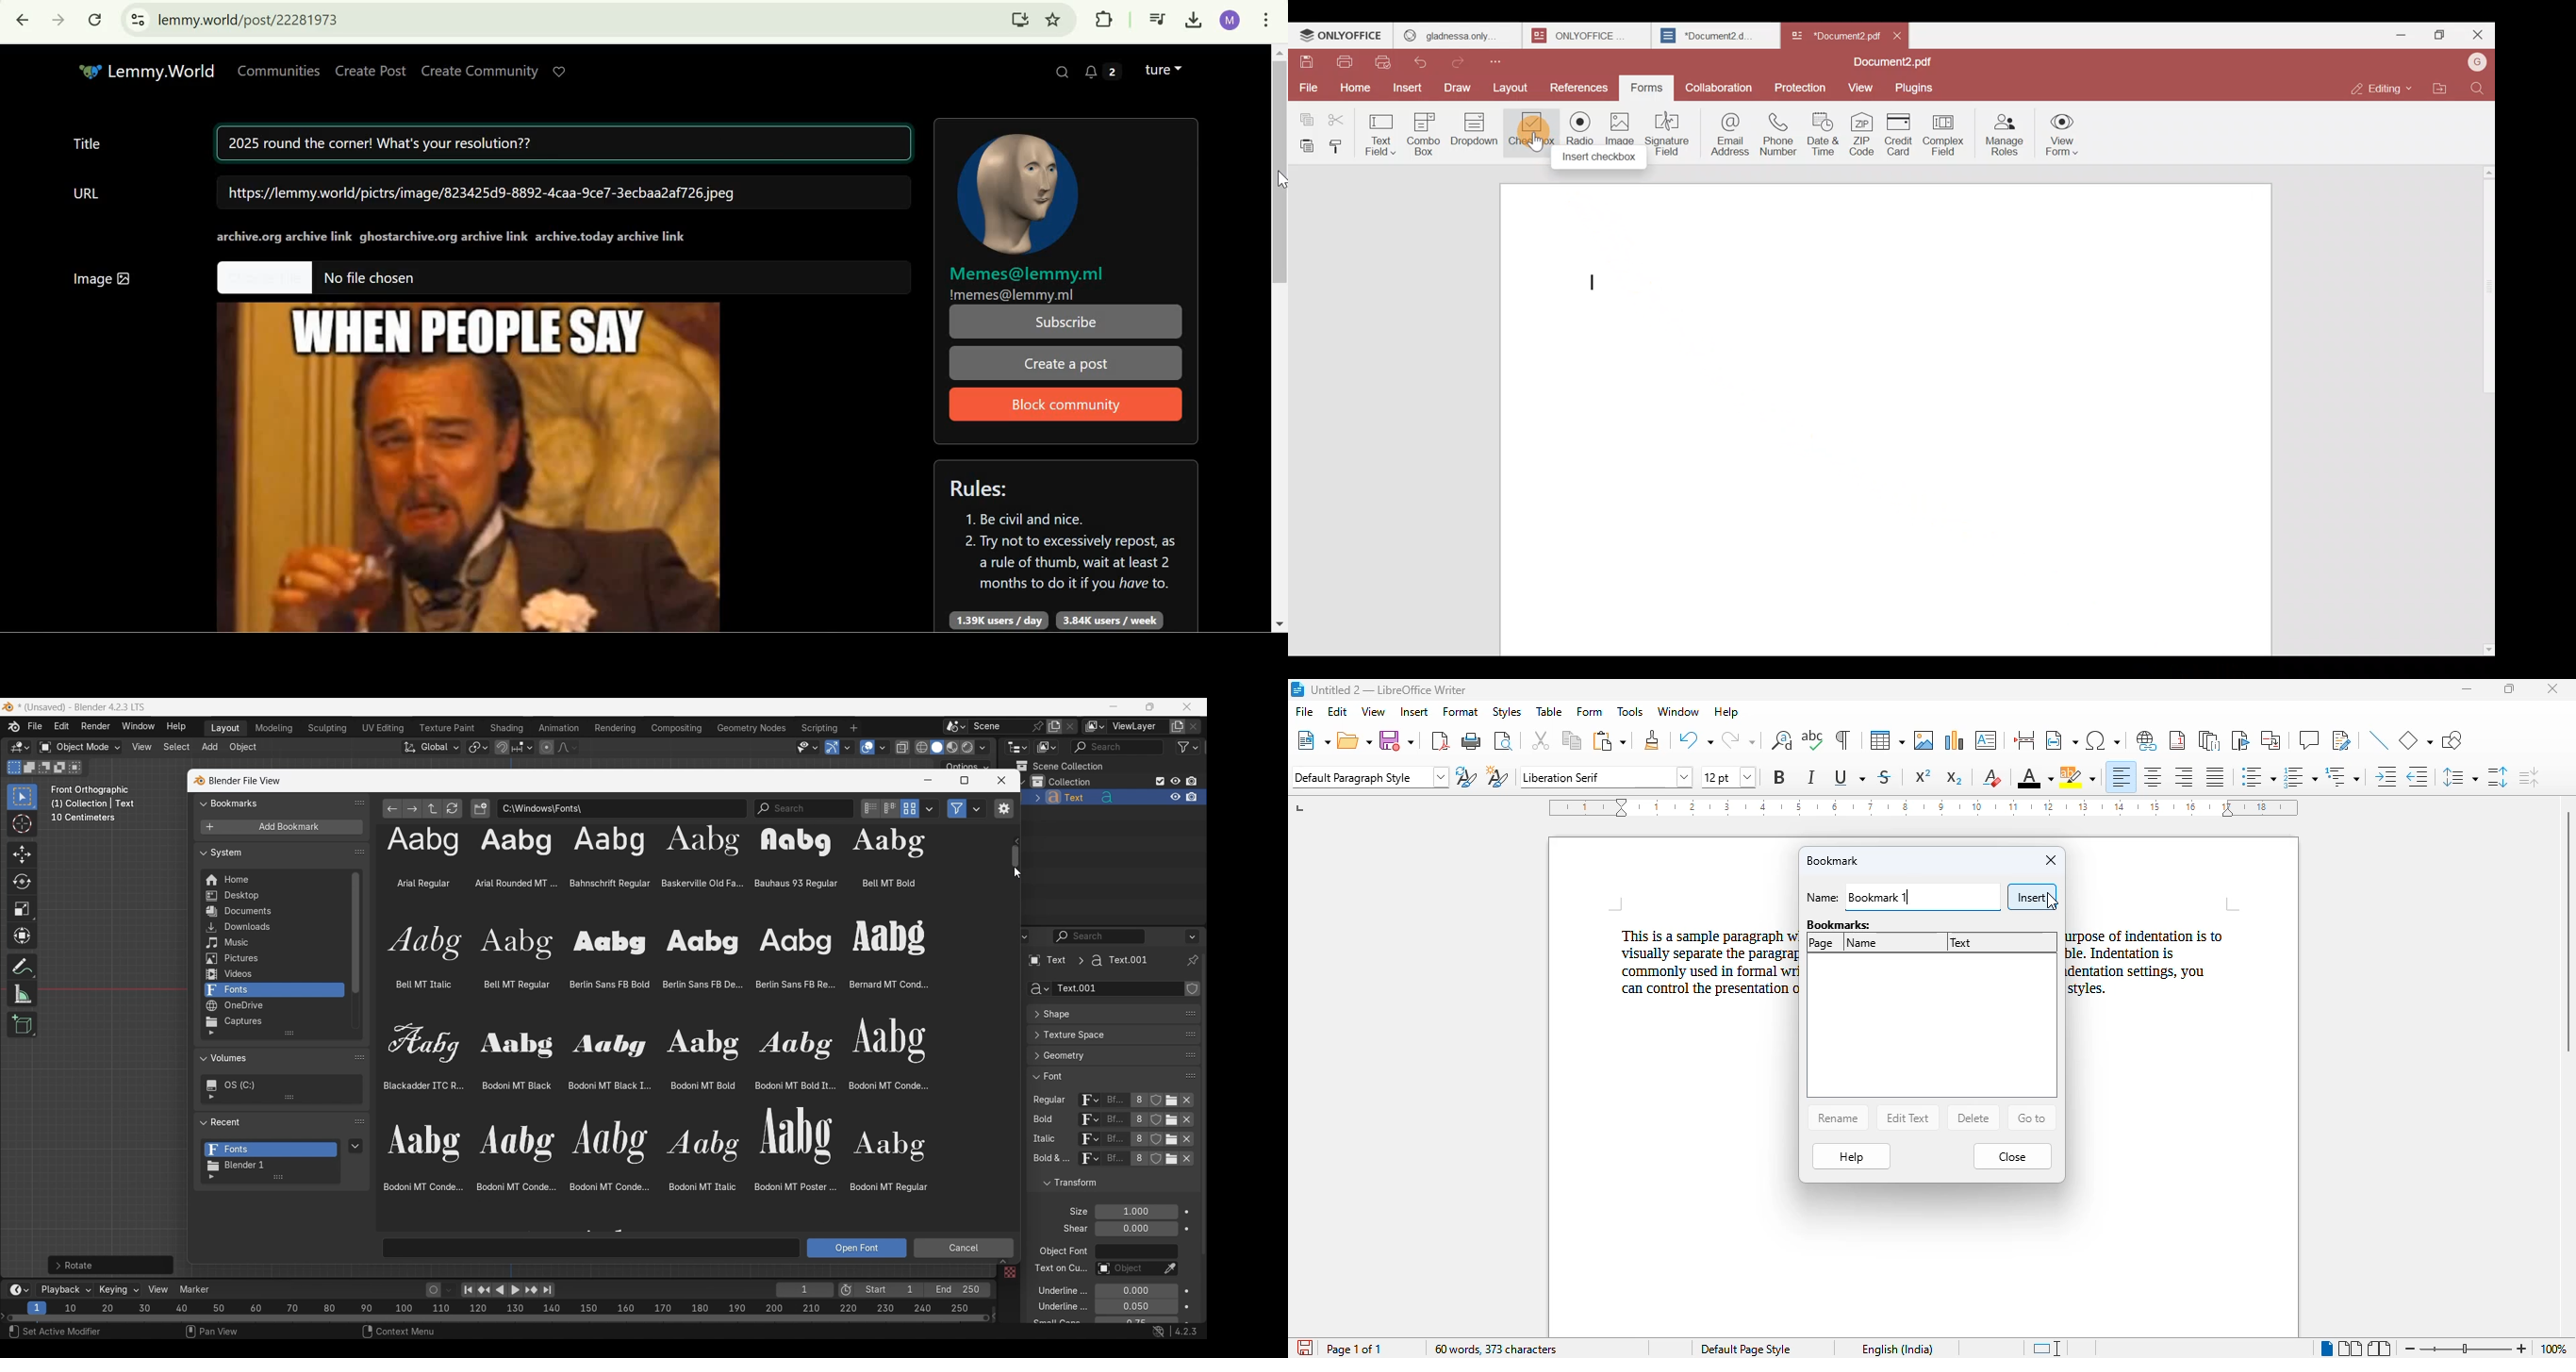 Image resolution: width=2576 pixels, height=1372 pixels. I want to click on page 1 of 1, so click(1354, 1349).